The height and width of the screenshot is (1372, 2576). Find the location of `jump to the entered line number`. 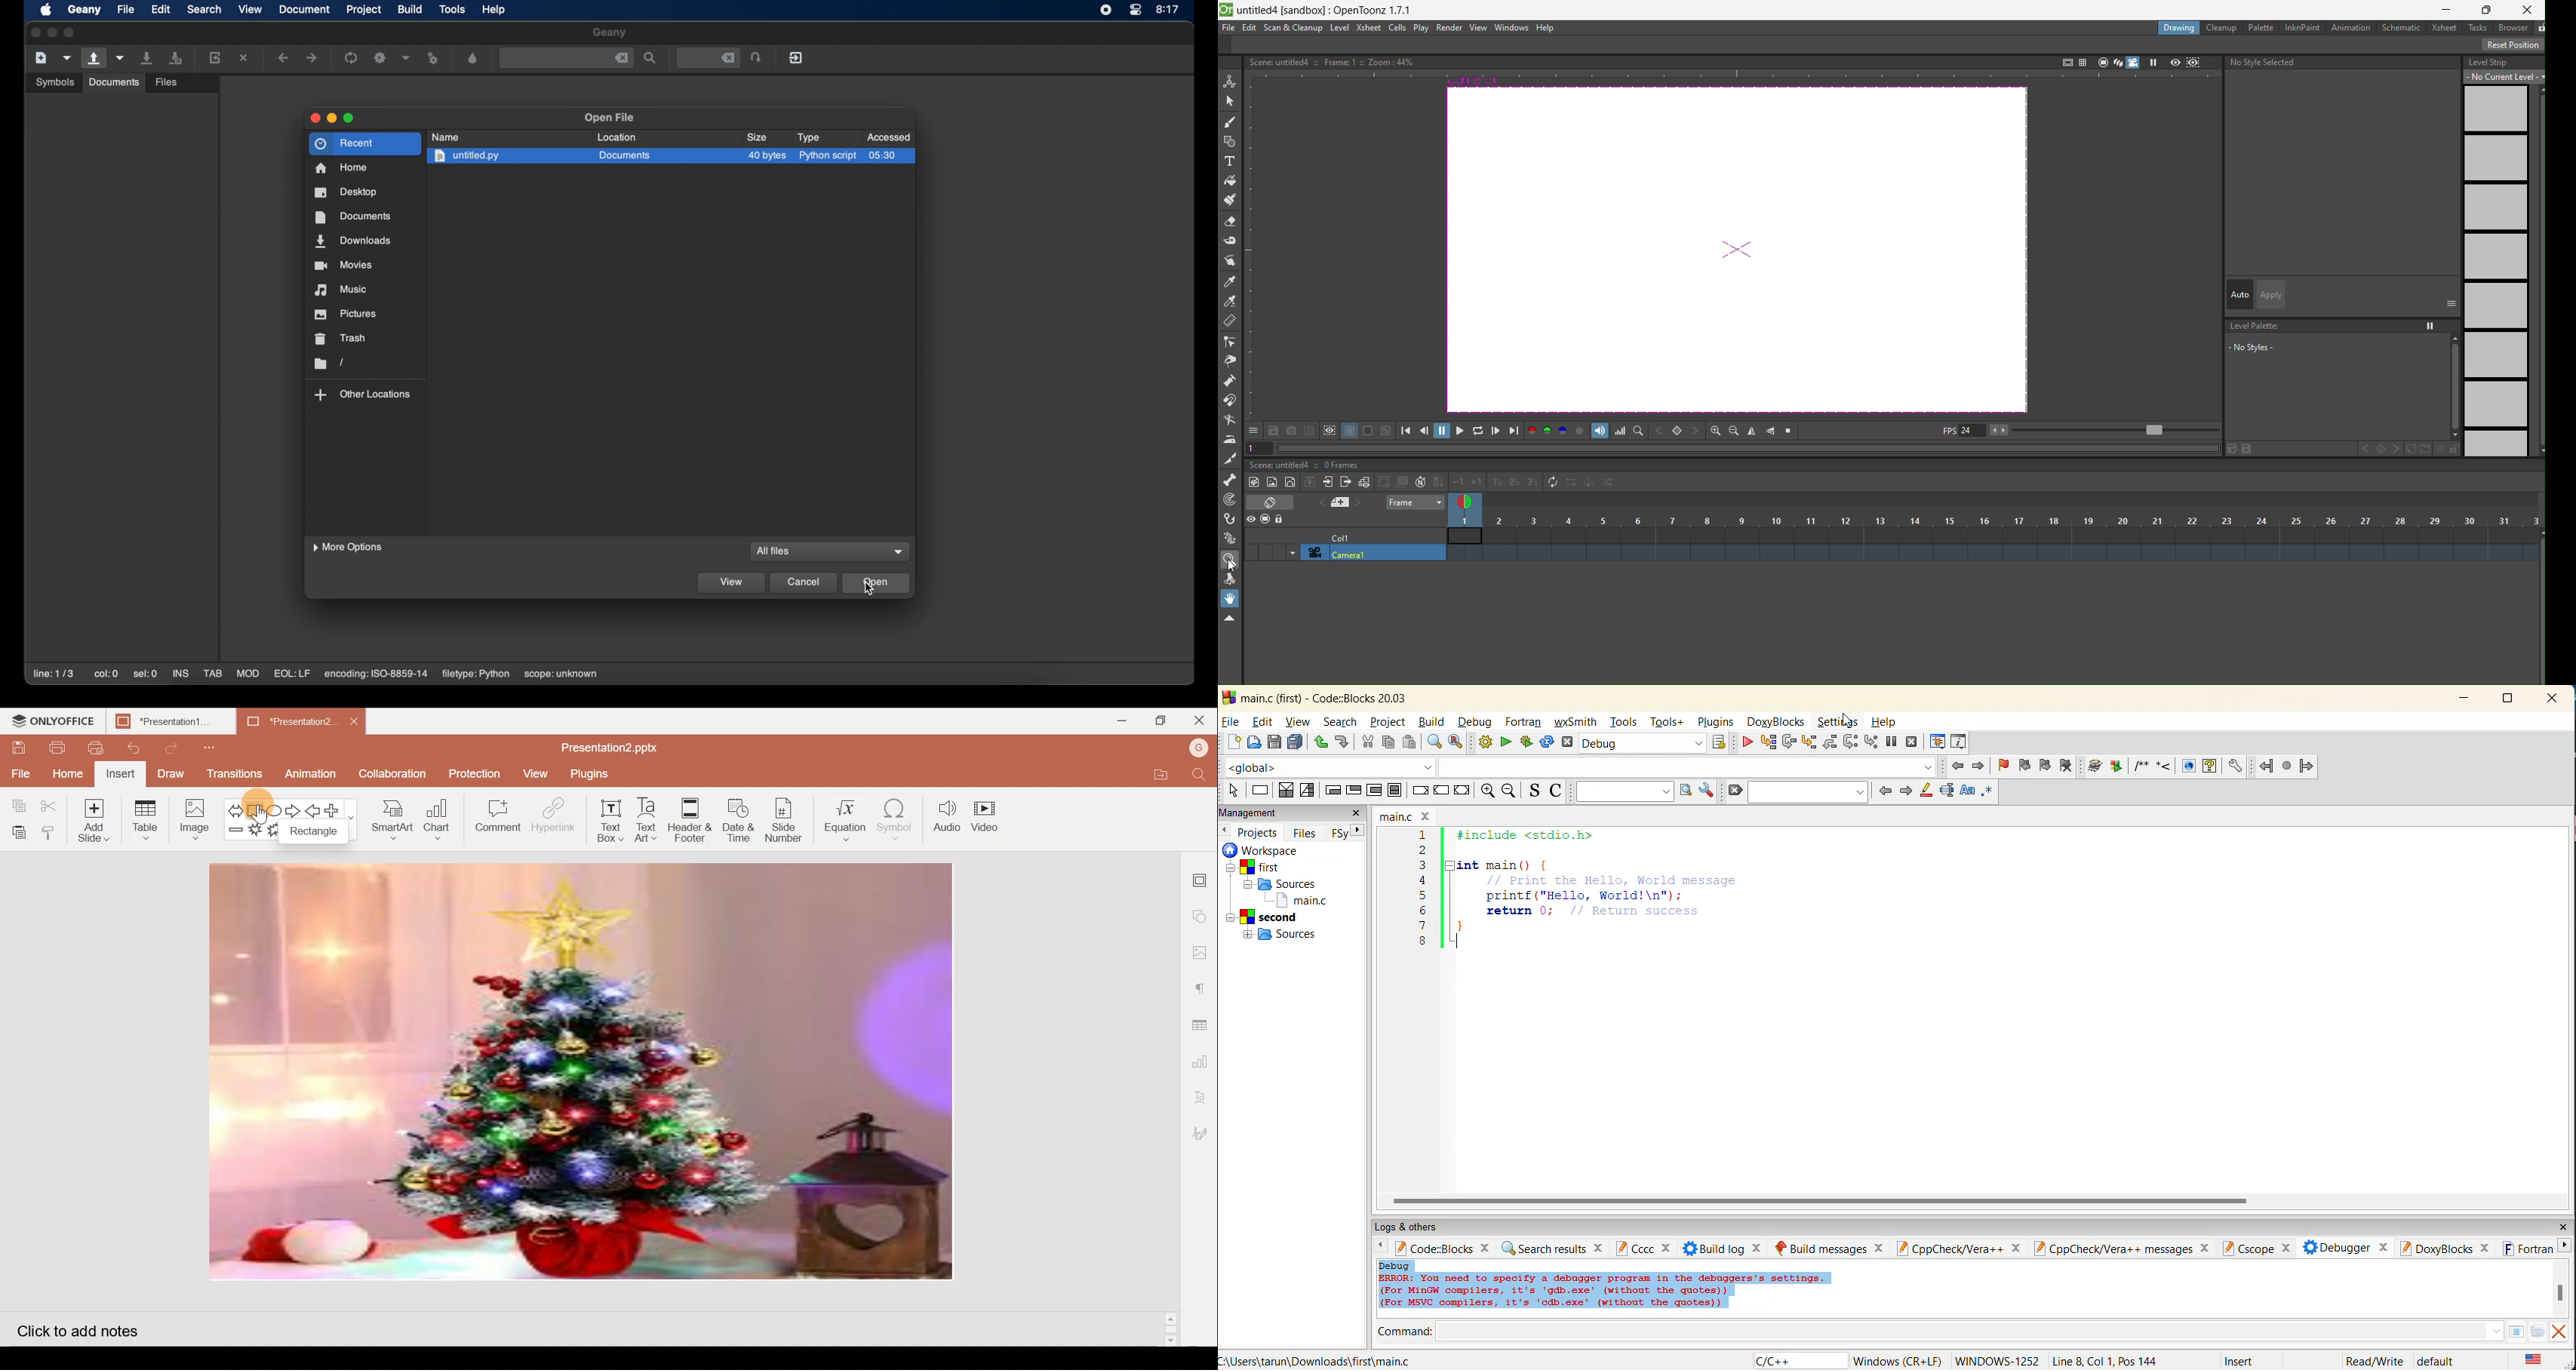

jump to the entered line number is located at coordinates (756, 57).